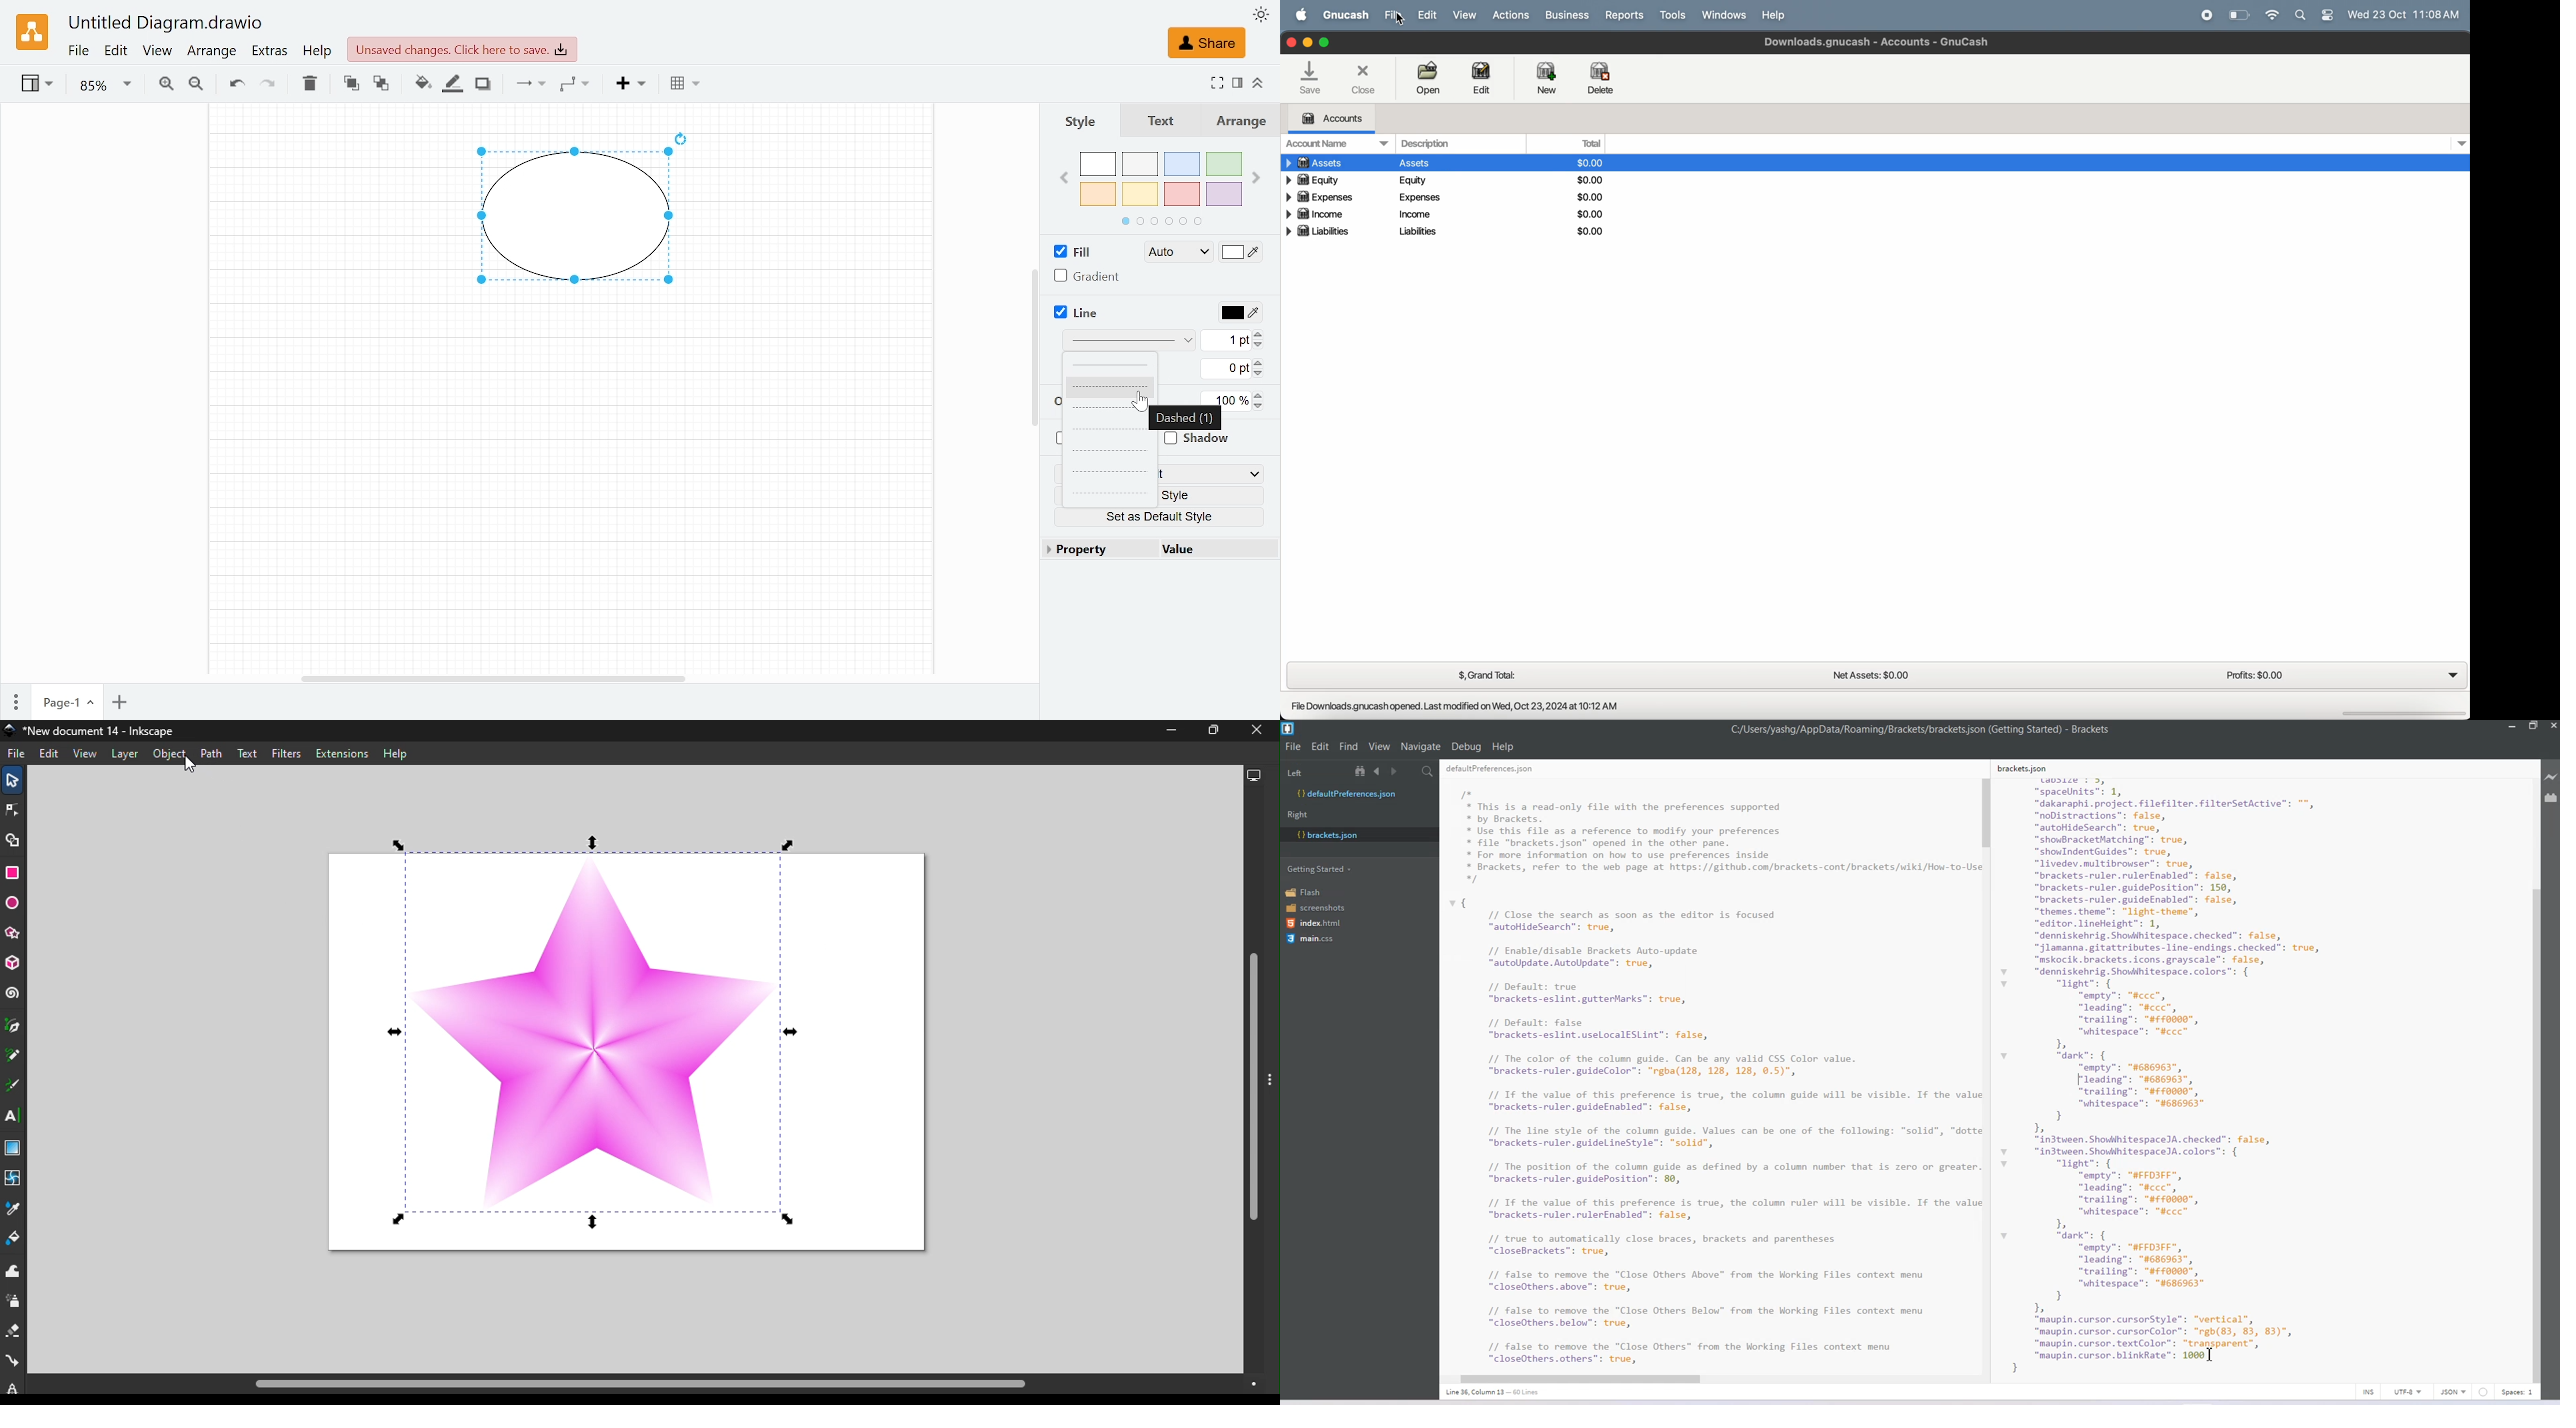  What do you see at coordinates (1461, 704) in the screenshot?
I see `File Downloads.gnucash opened. Last modified on Wed, Oct 23,2024 at 10:12 AM` at bounding box center [1461, 704].